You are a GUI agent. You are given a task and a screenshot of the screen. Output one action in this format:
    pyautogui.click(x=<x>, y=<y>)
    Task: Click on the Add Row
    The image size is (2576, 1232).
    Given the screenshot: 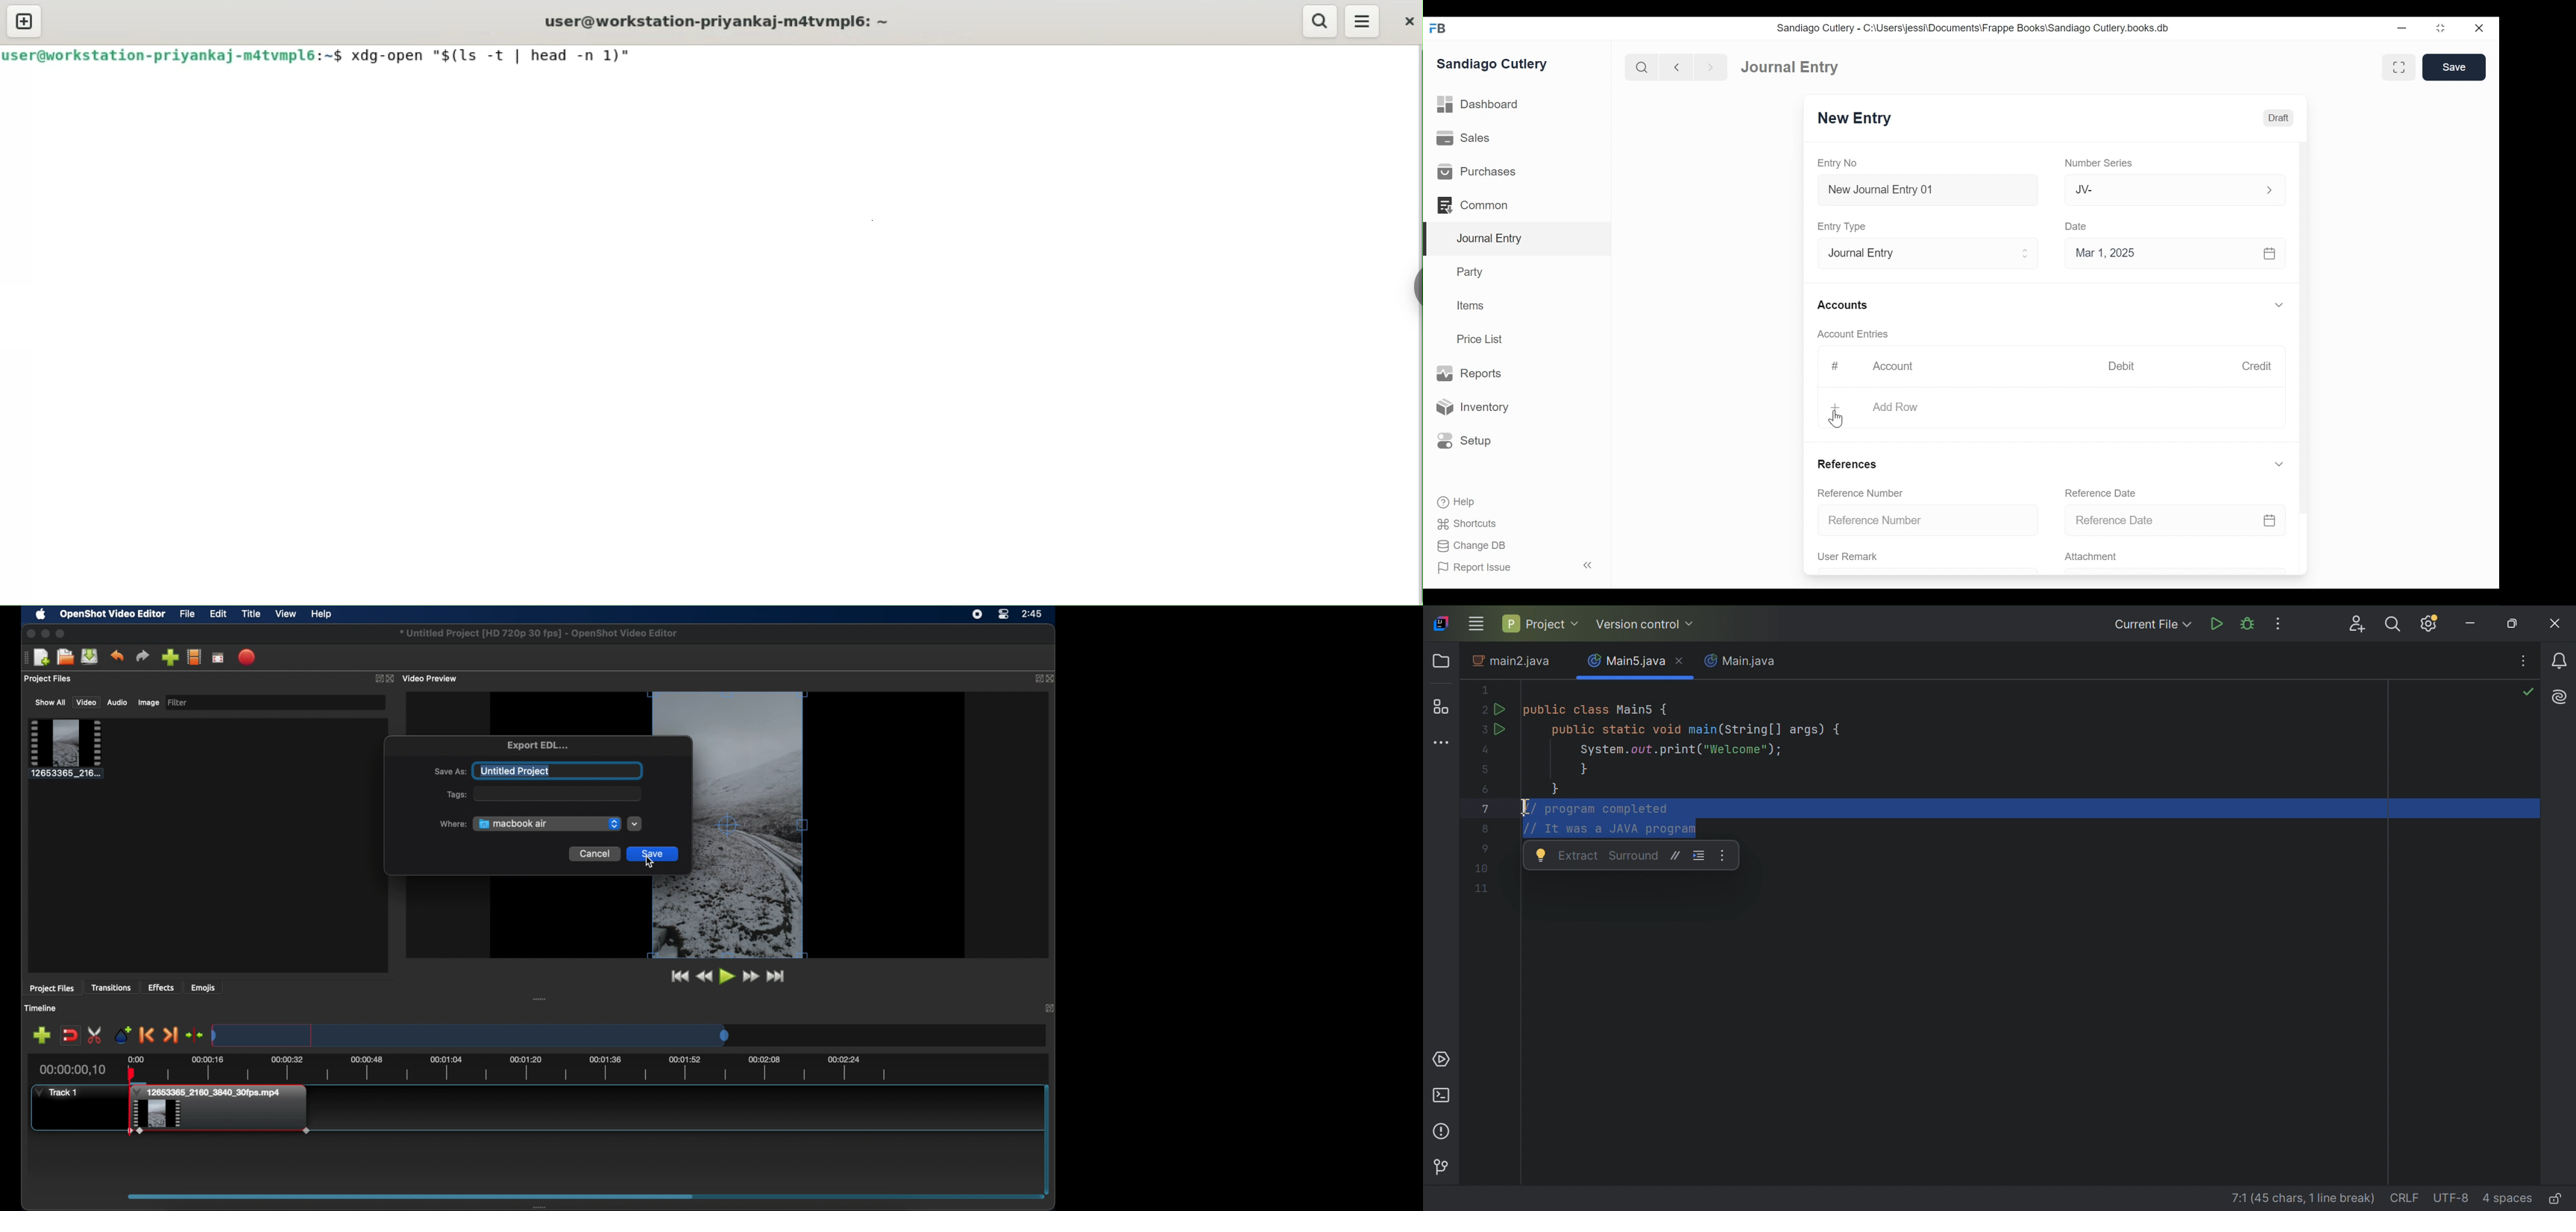 What is the action you would take?
    pyautogui.click(x=2054, y=404)
    